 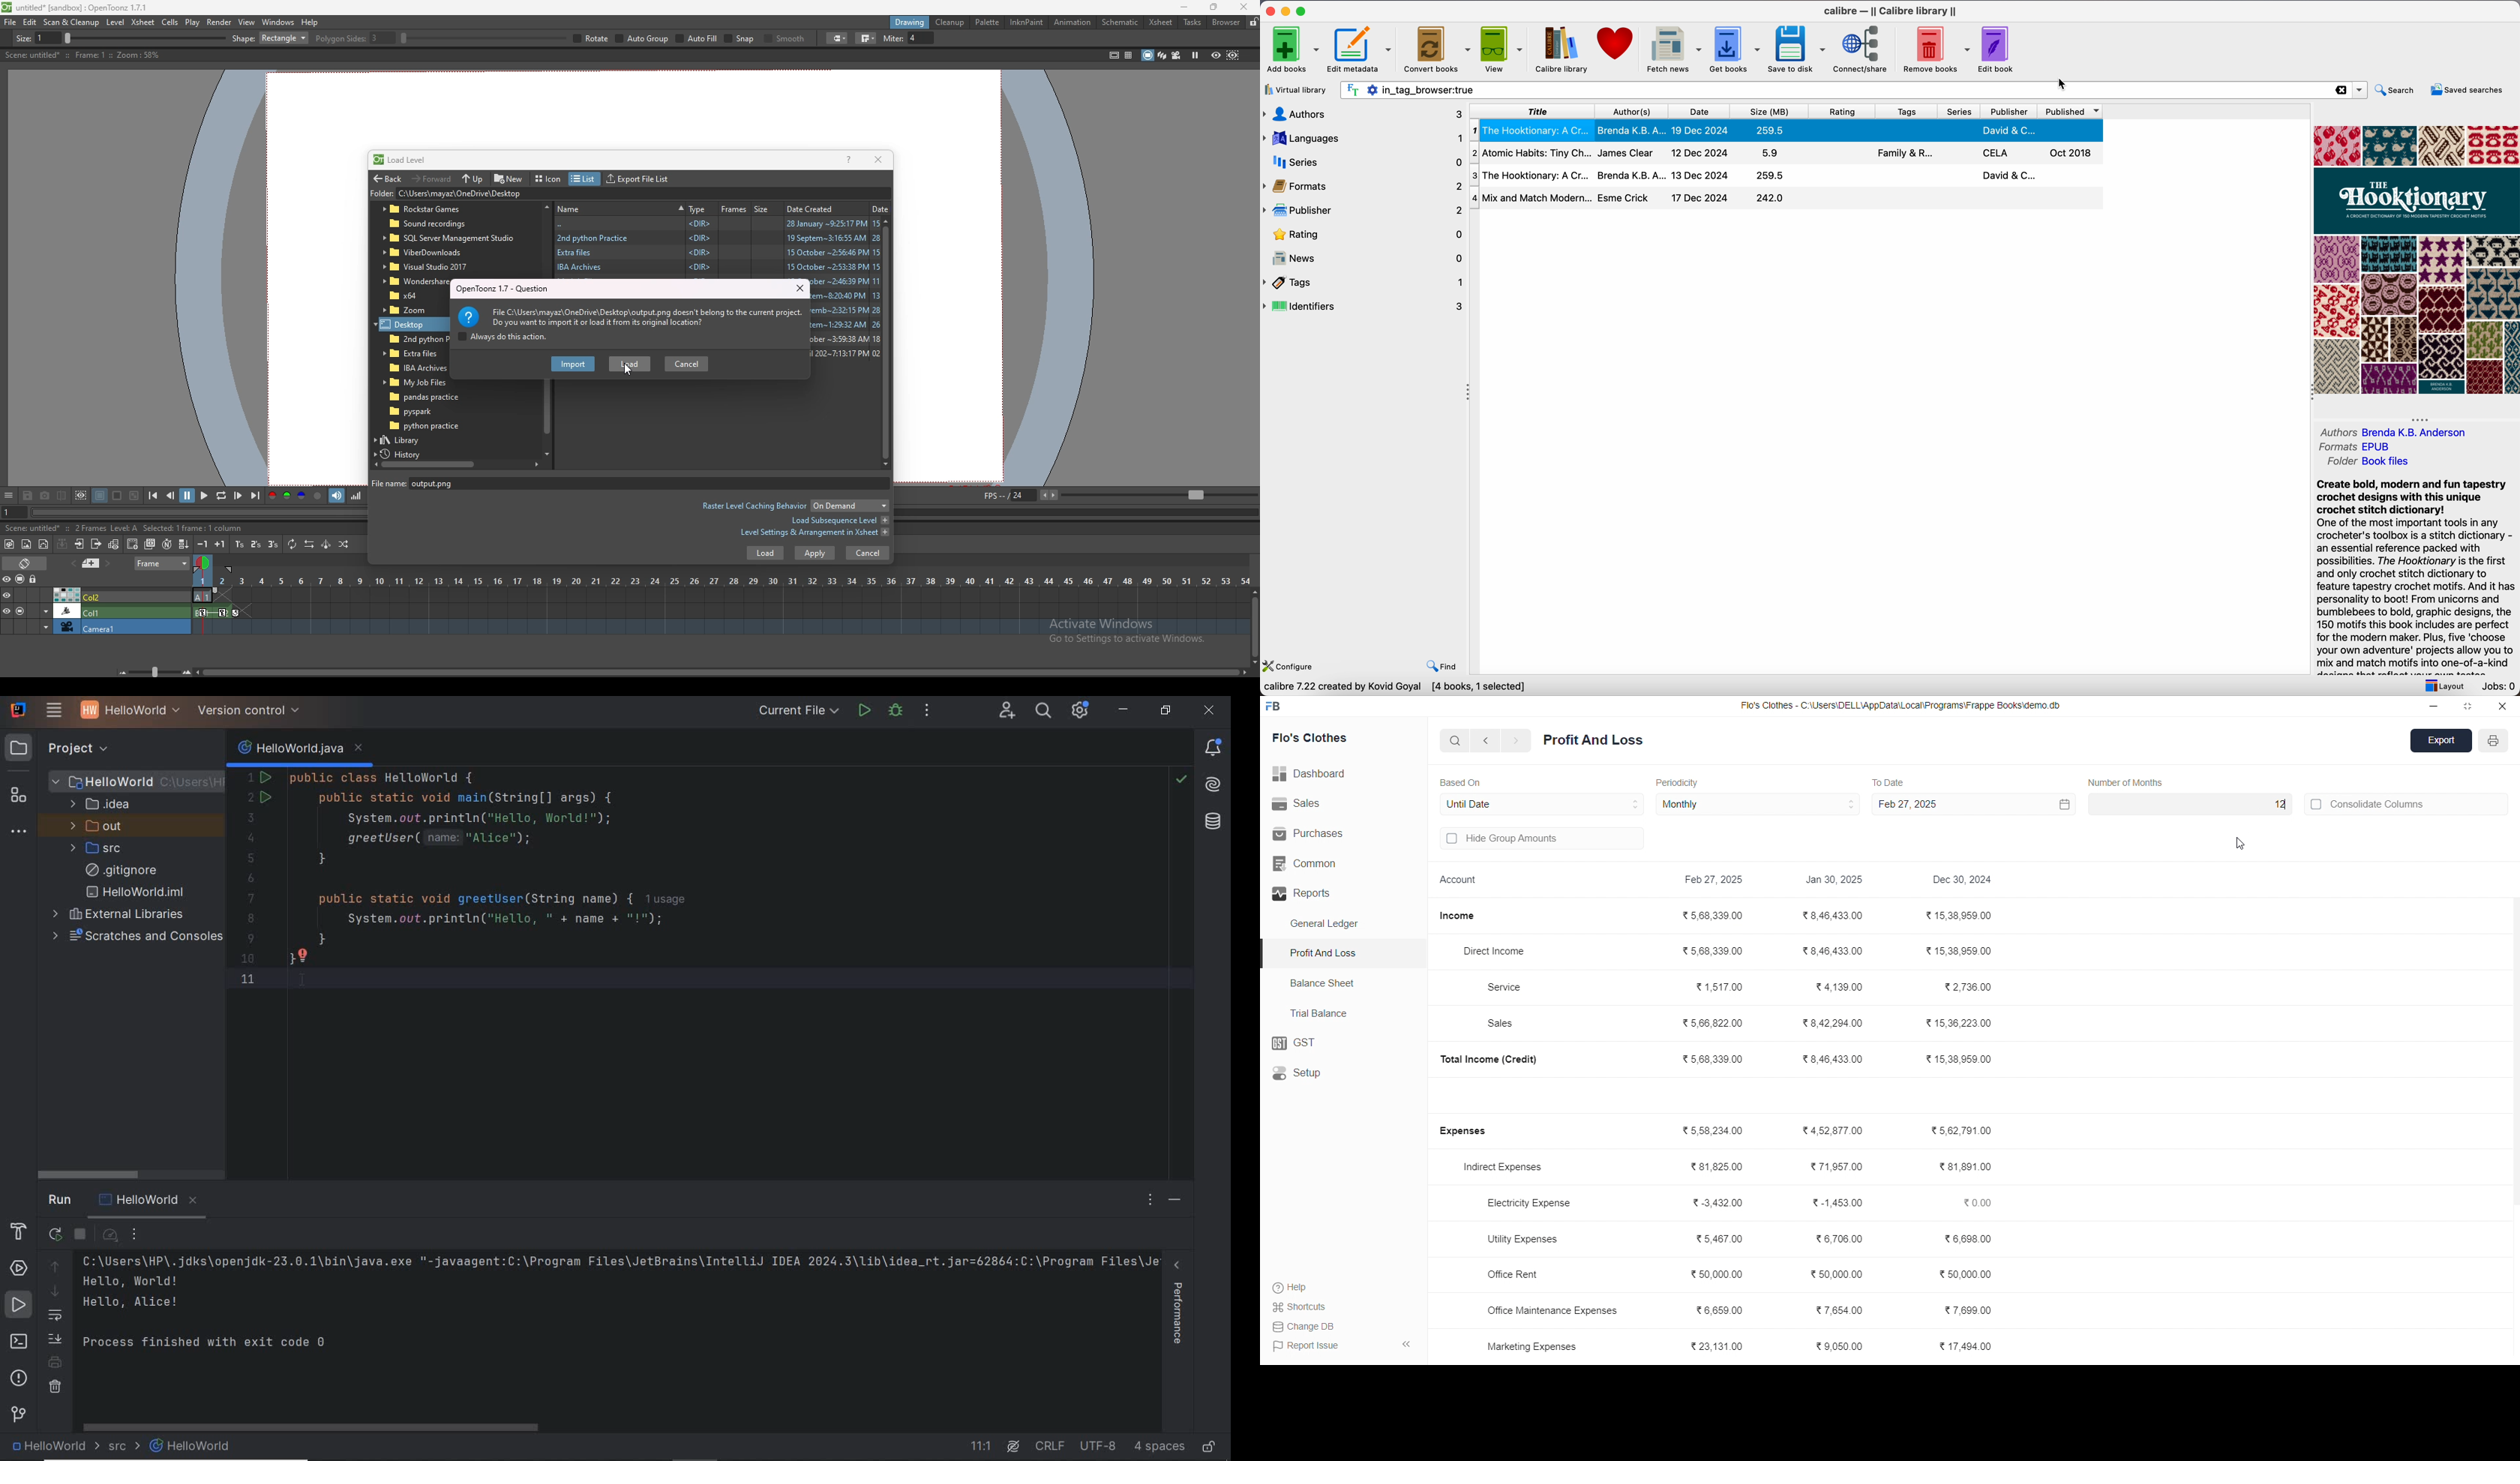 I want to click on Based On, so click(x=1463, y=781).